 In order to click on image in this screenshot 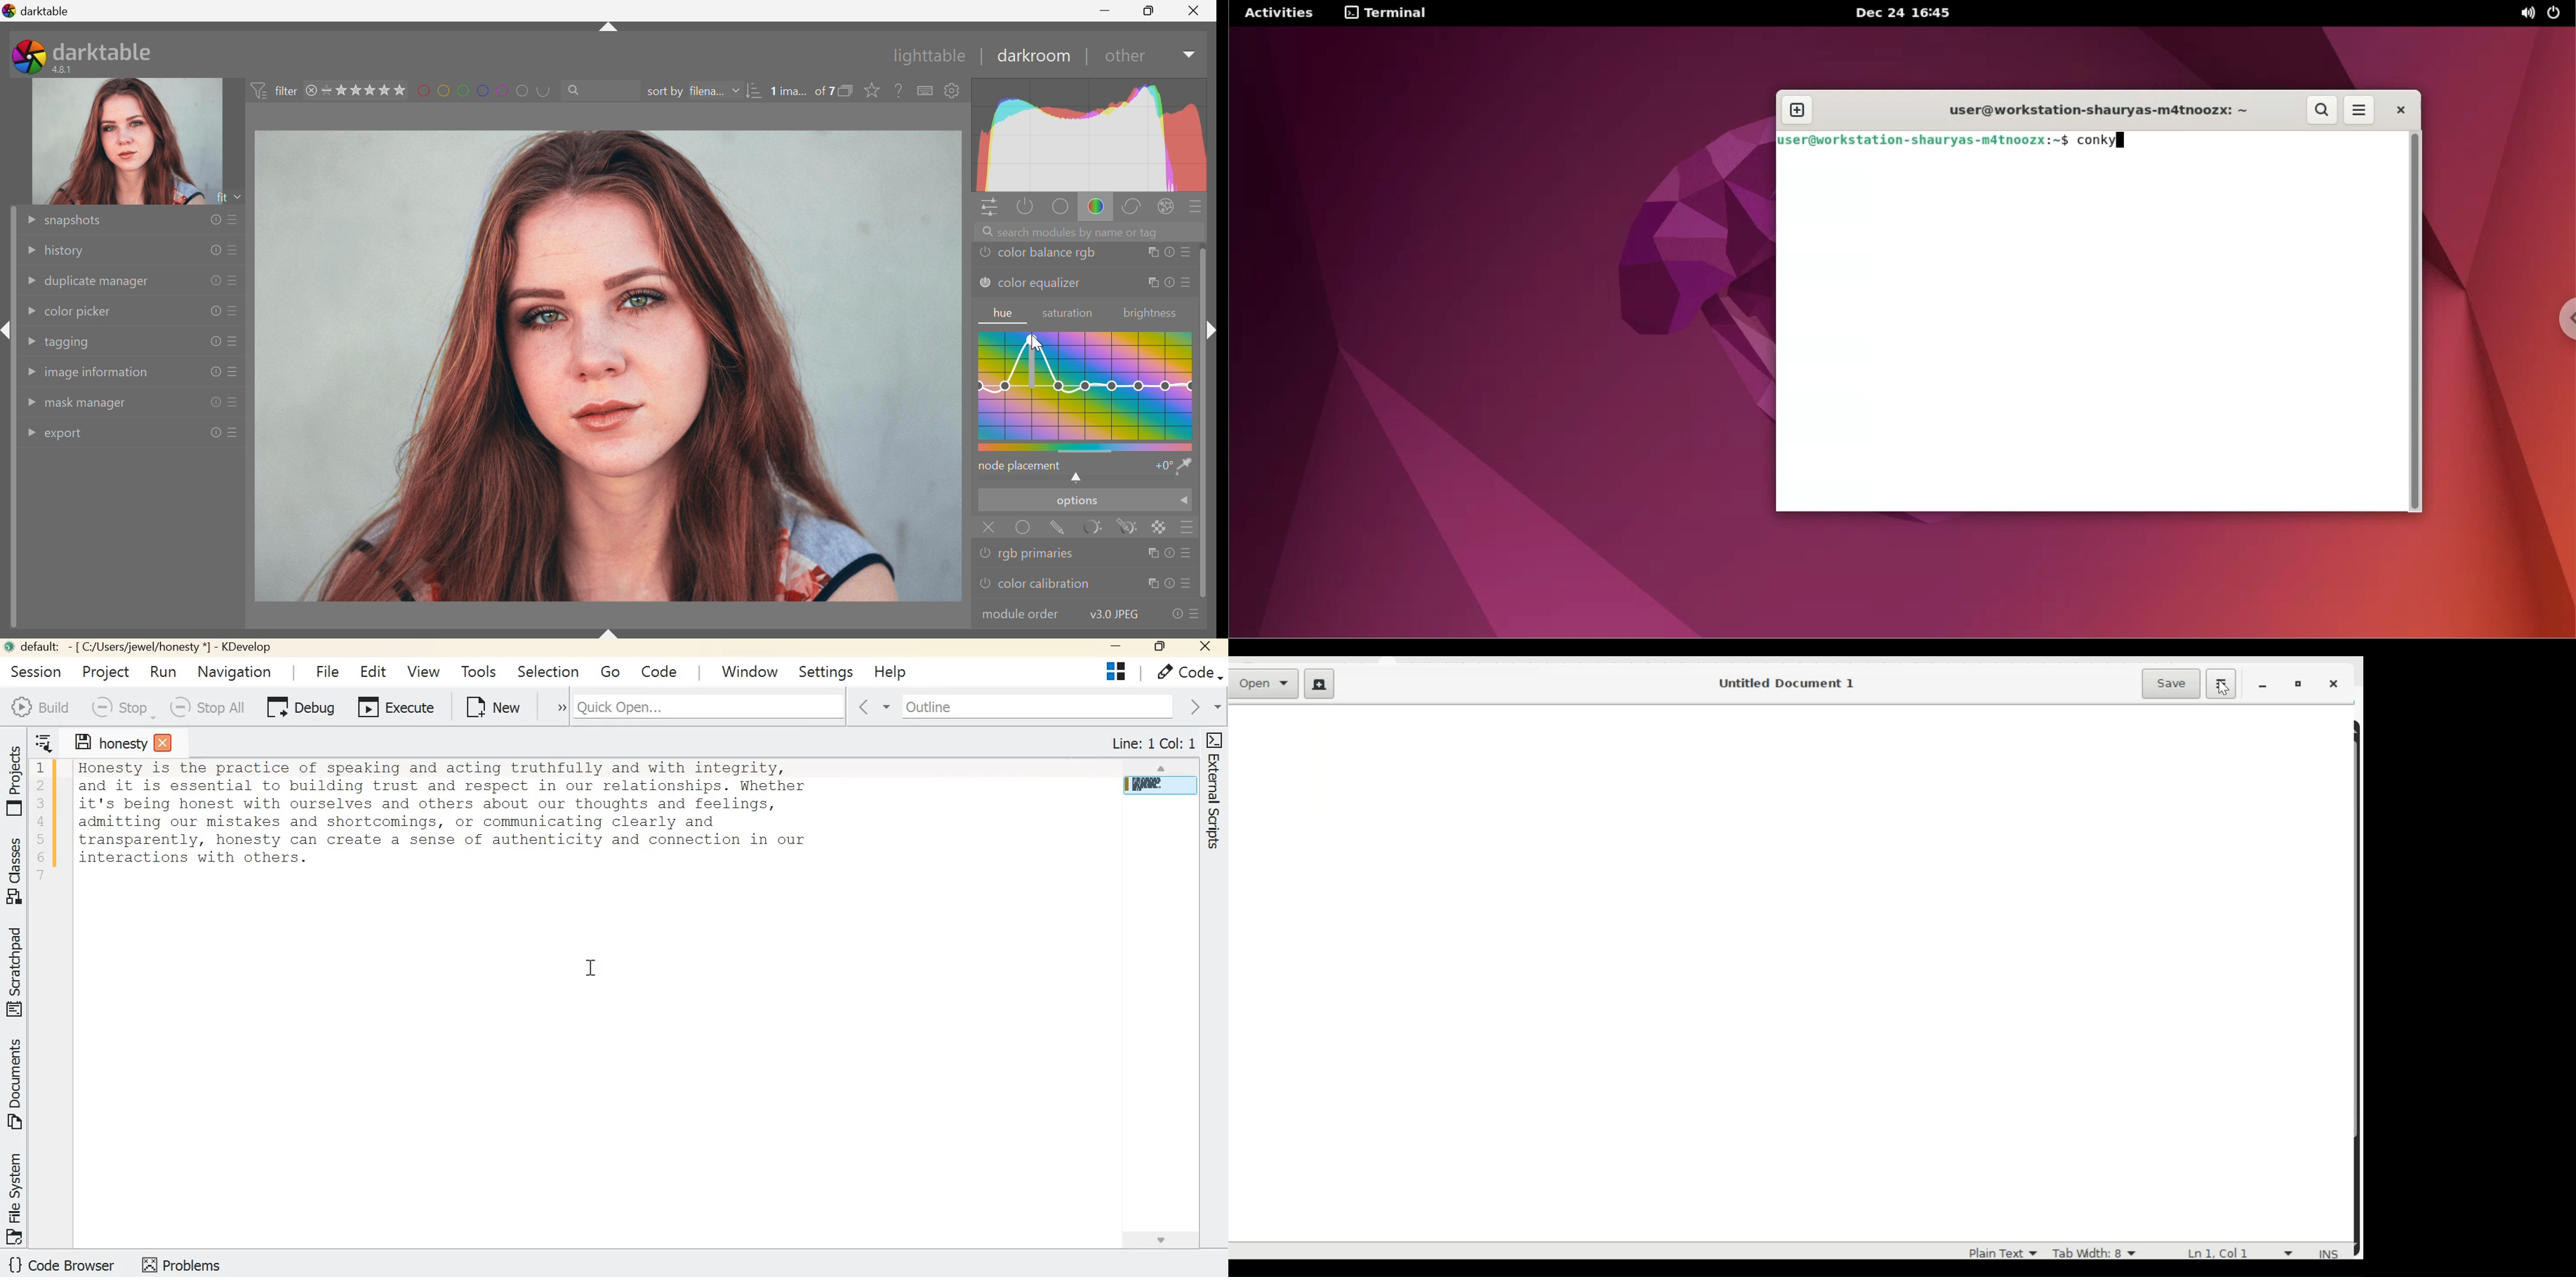, I will do `click(129, 141)`.